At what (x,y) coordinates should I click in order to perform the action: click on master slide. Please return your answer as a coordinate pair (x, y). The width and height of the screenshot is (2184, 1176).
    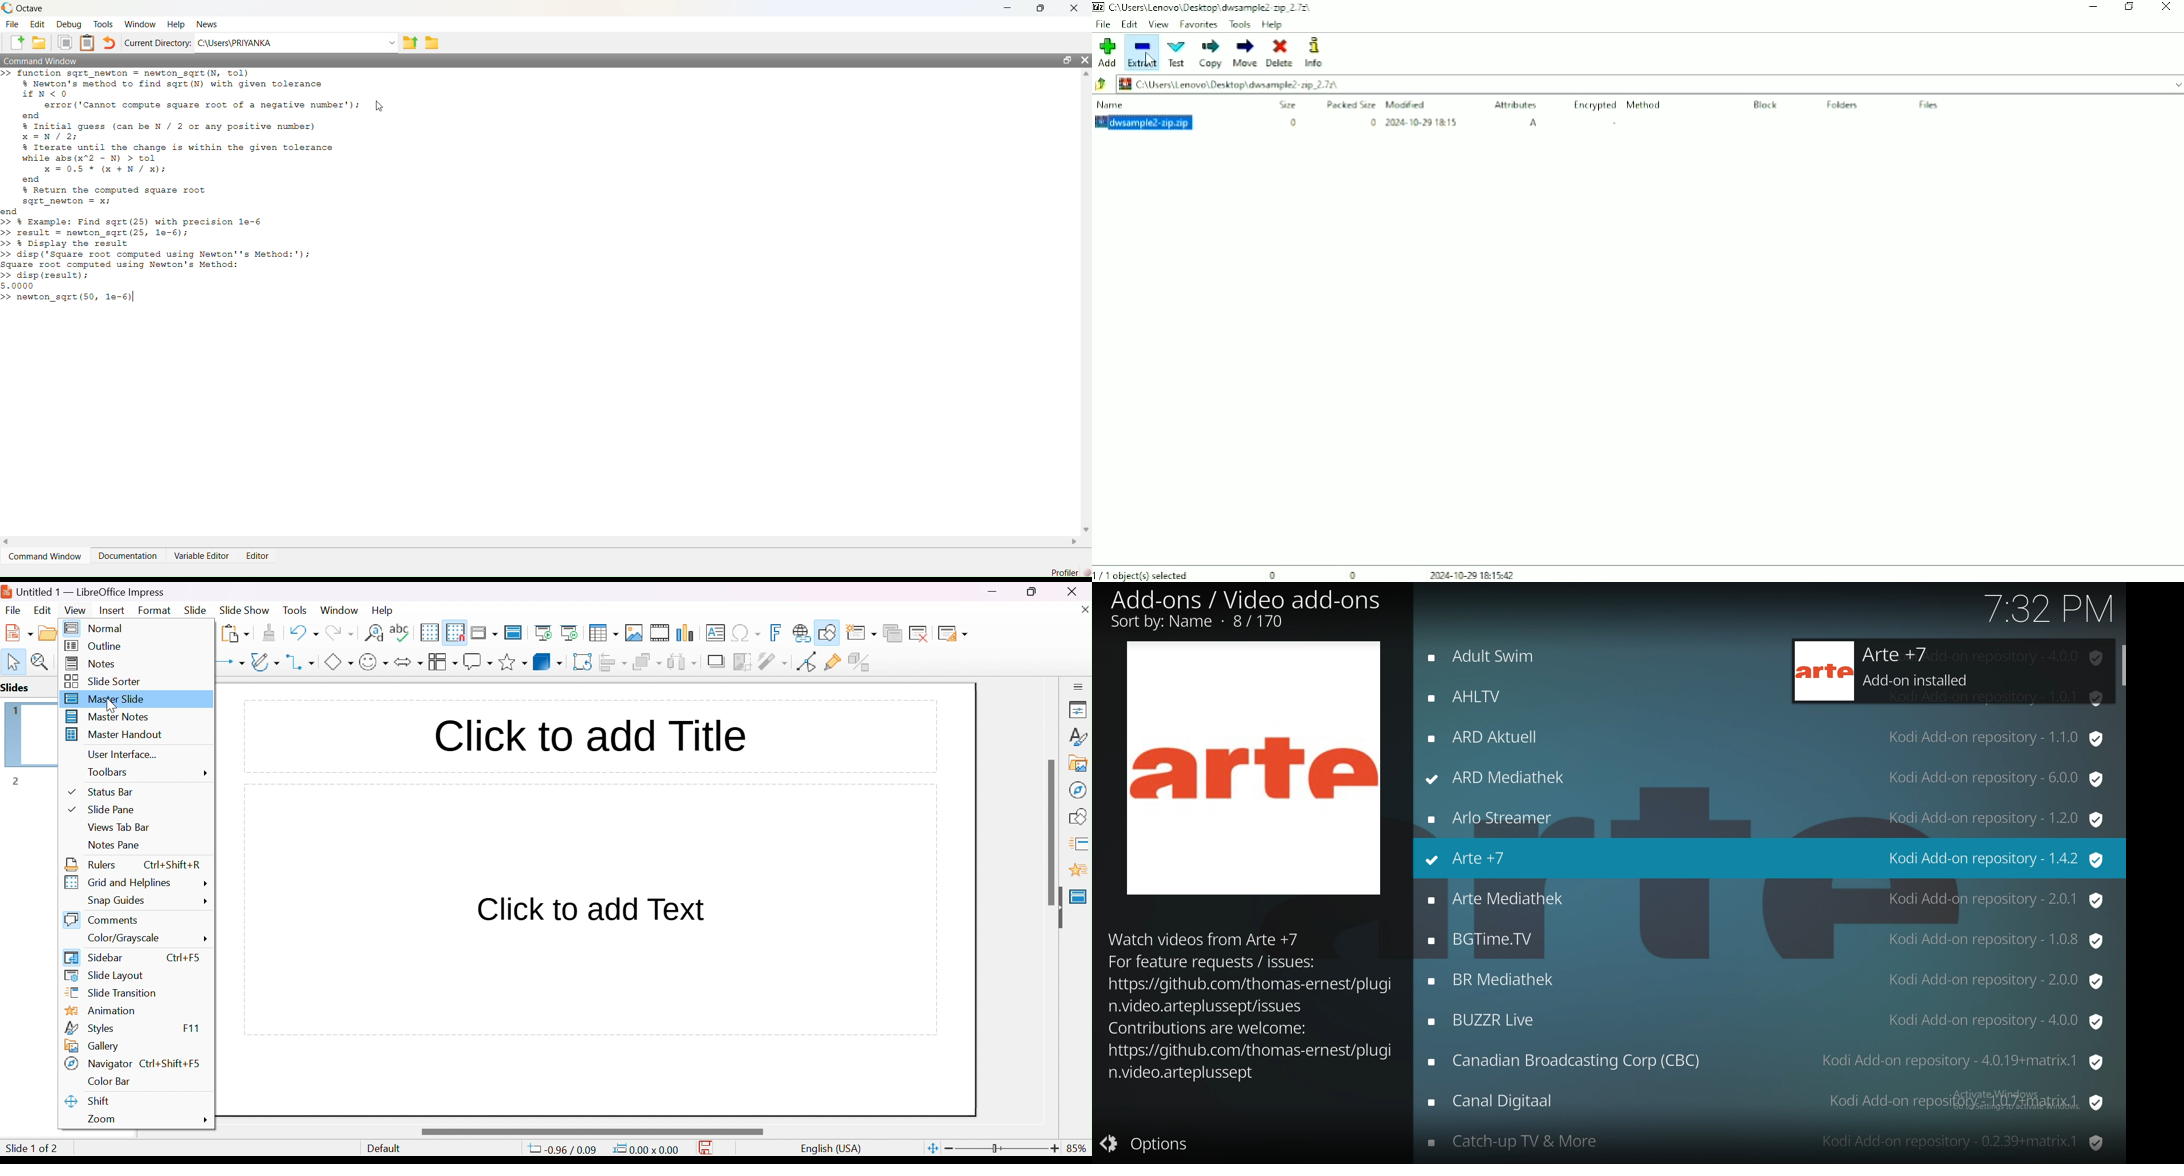
    Looking at the image, I should click on (1078, 897).